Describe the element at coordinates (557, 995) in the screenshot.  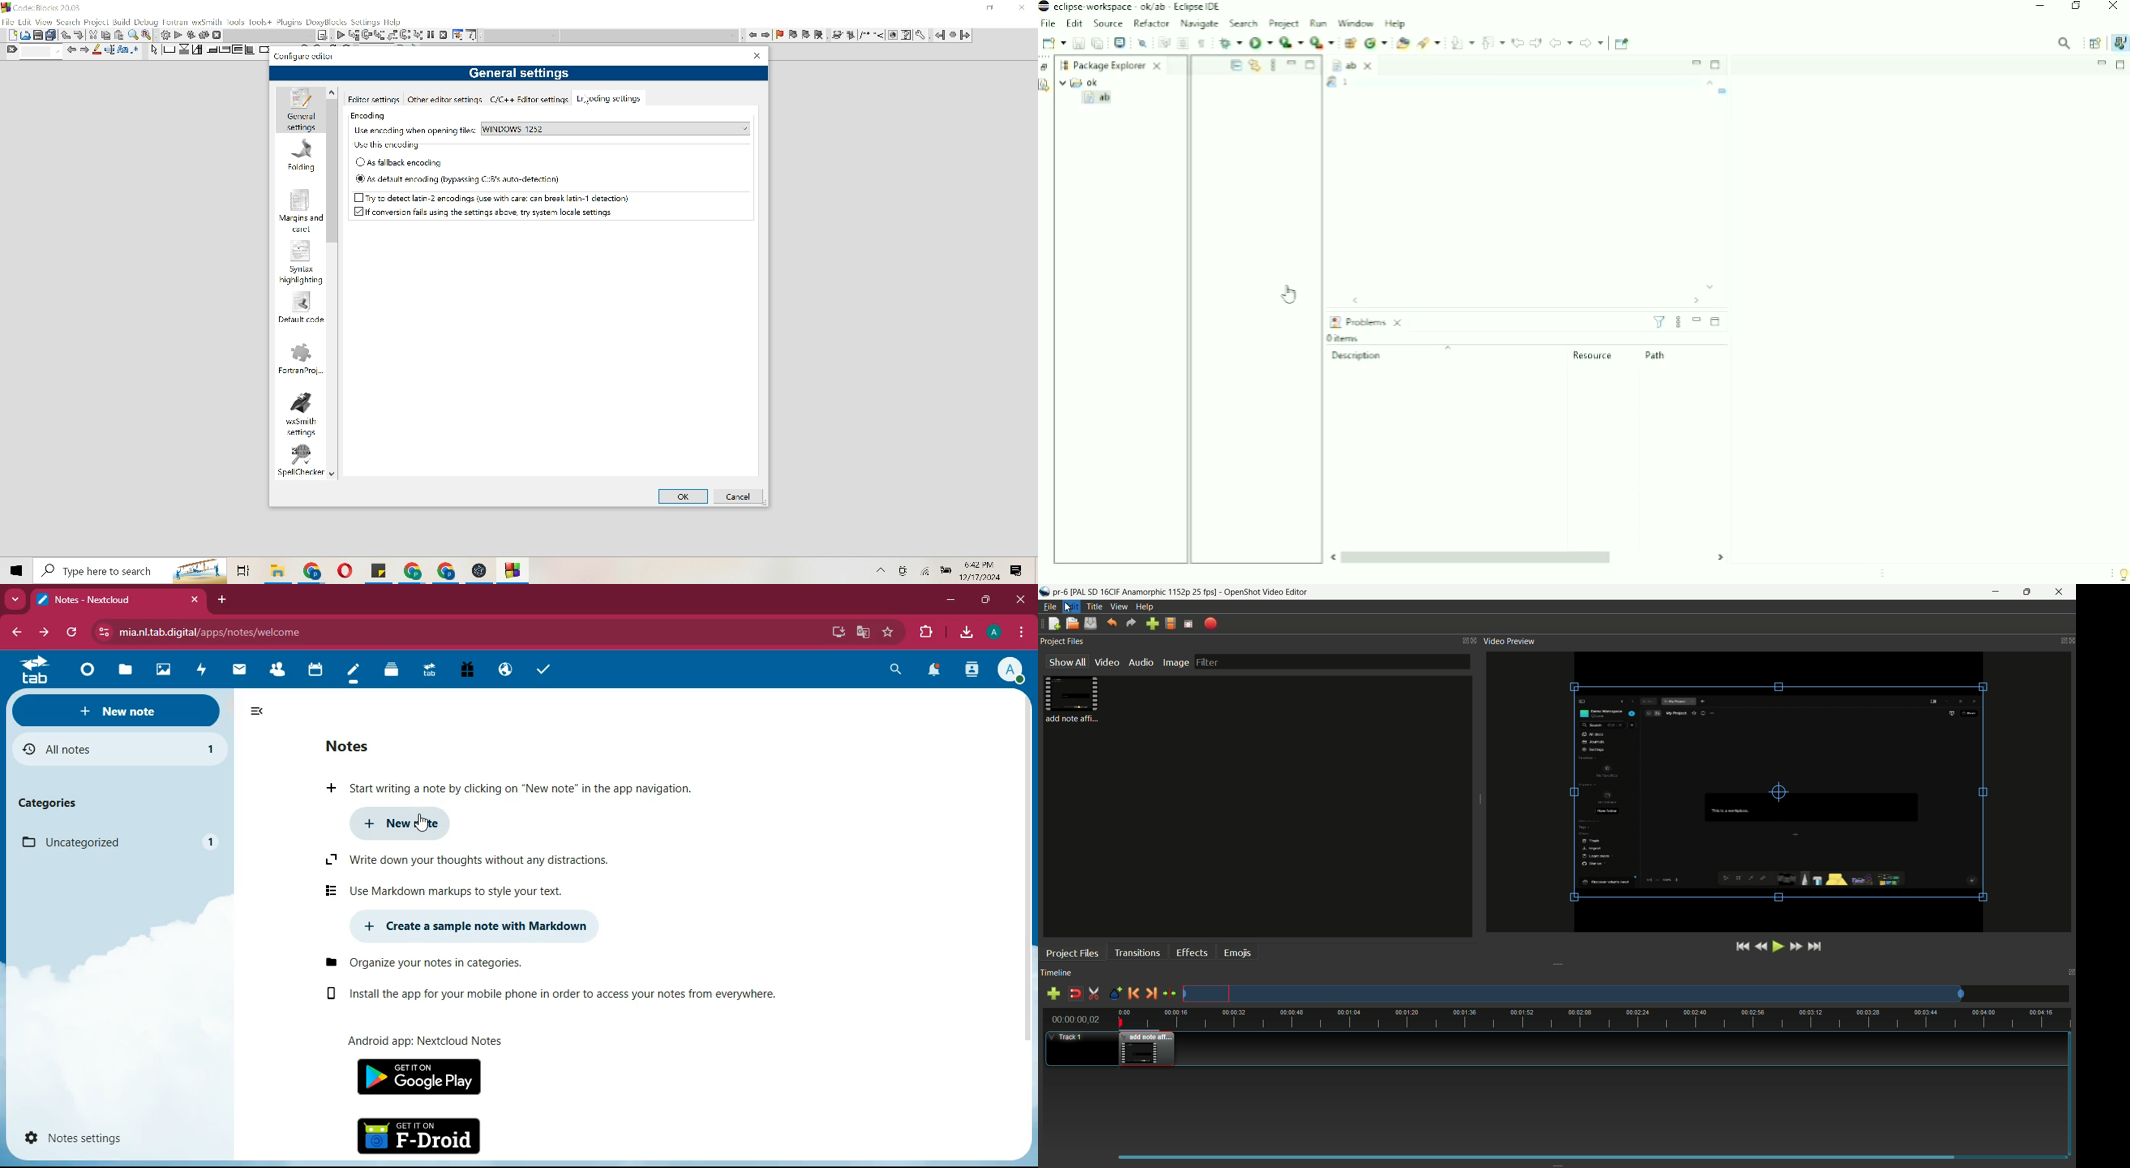
I see `install` at that location.